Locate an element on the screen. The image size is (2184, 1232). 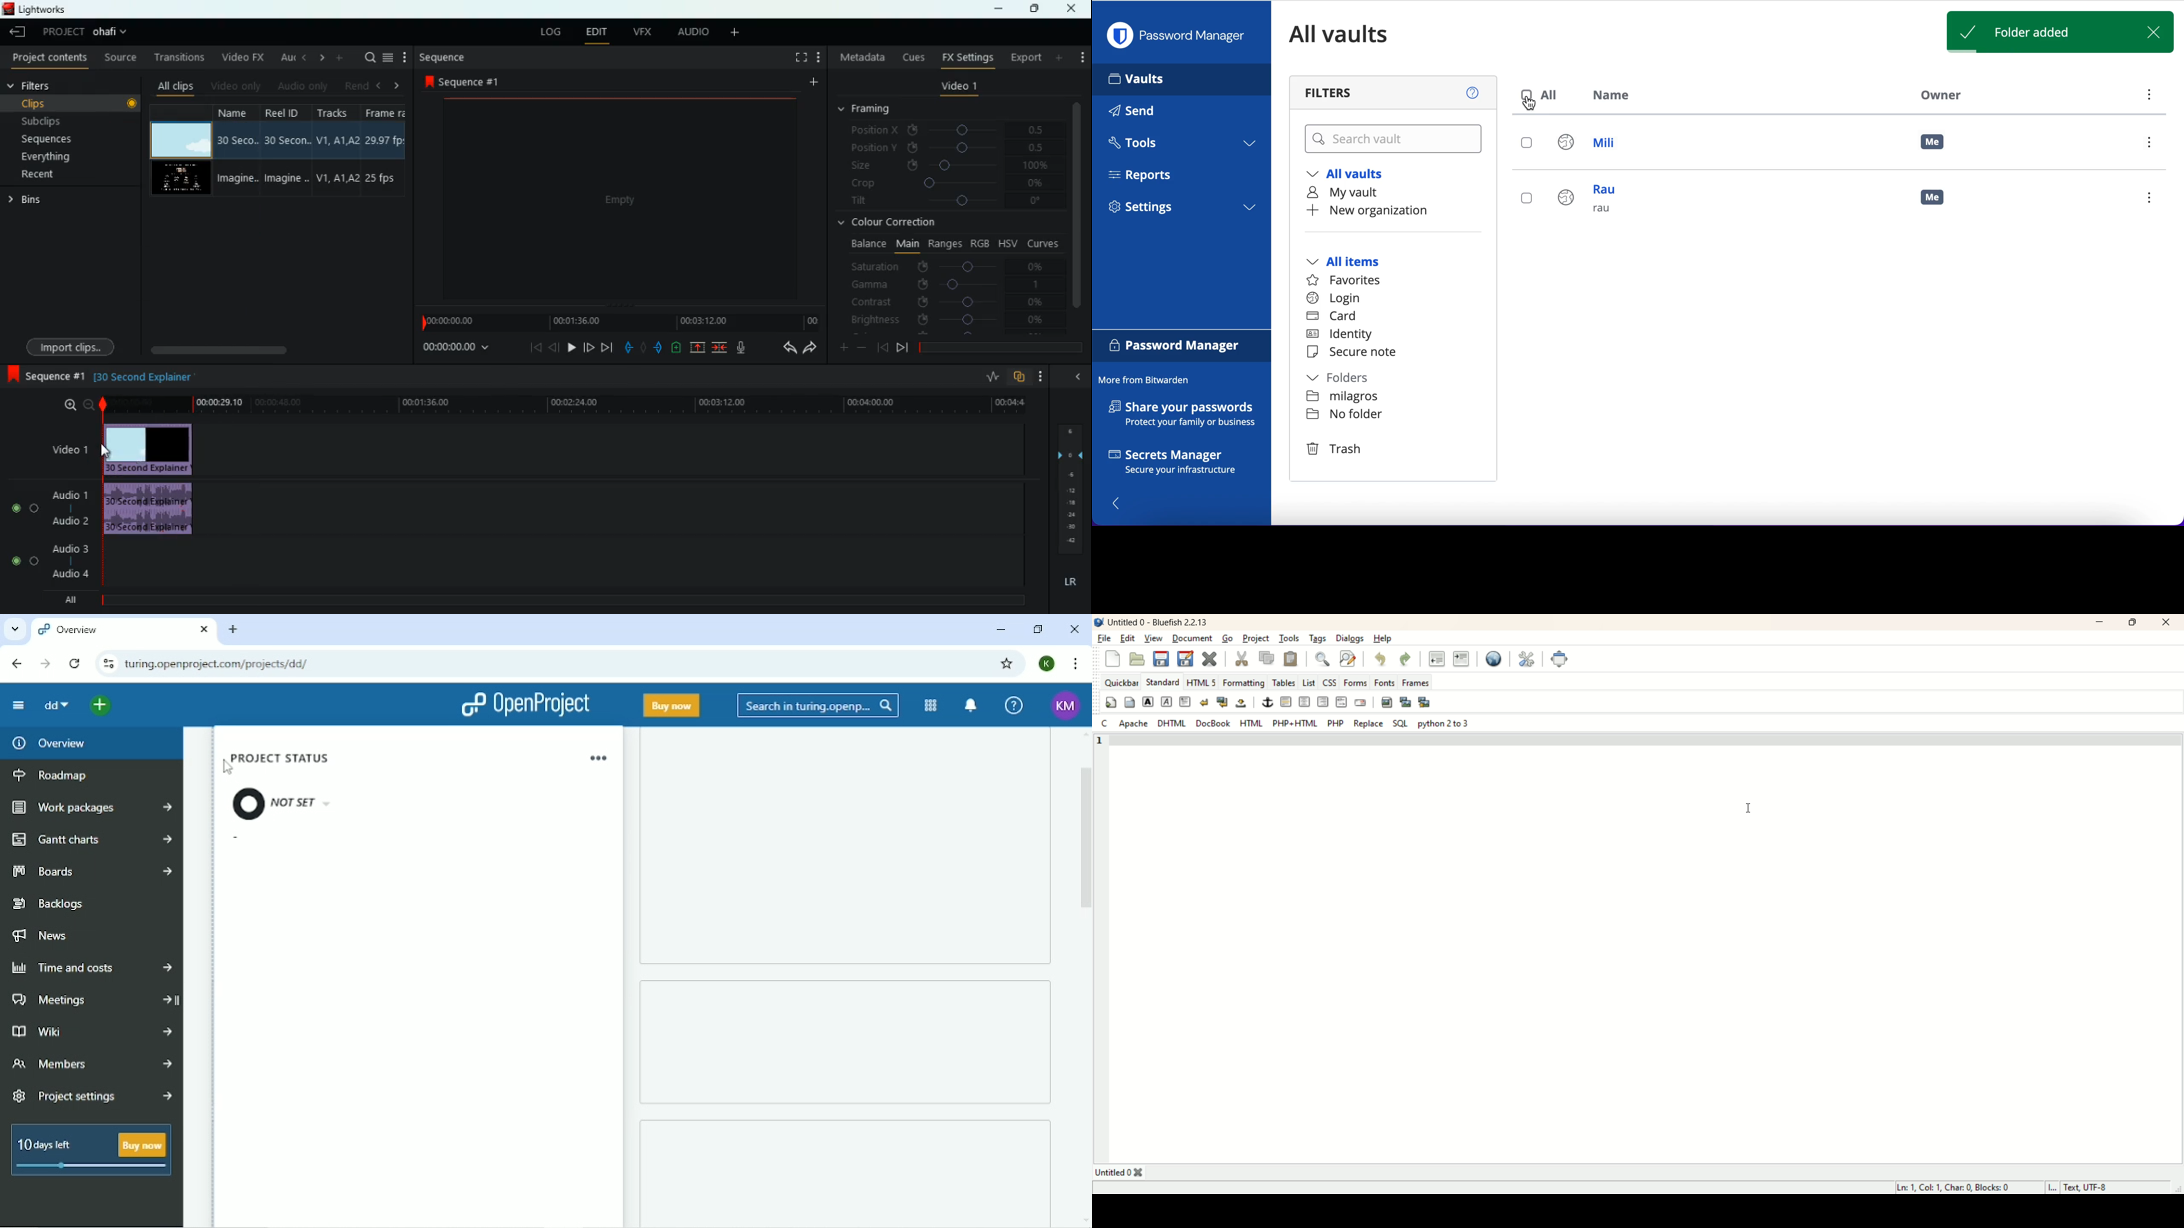
all is located at coordinates (1542, 95).